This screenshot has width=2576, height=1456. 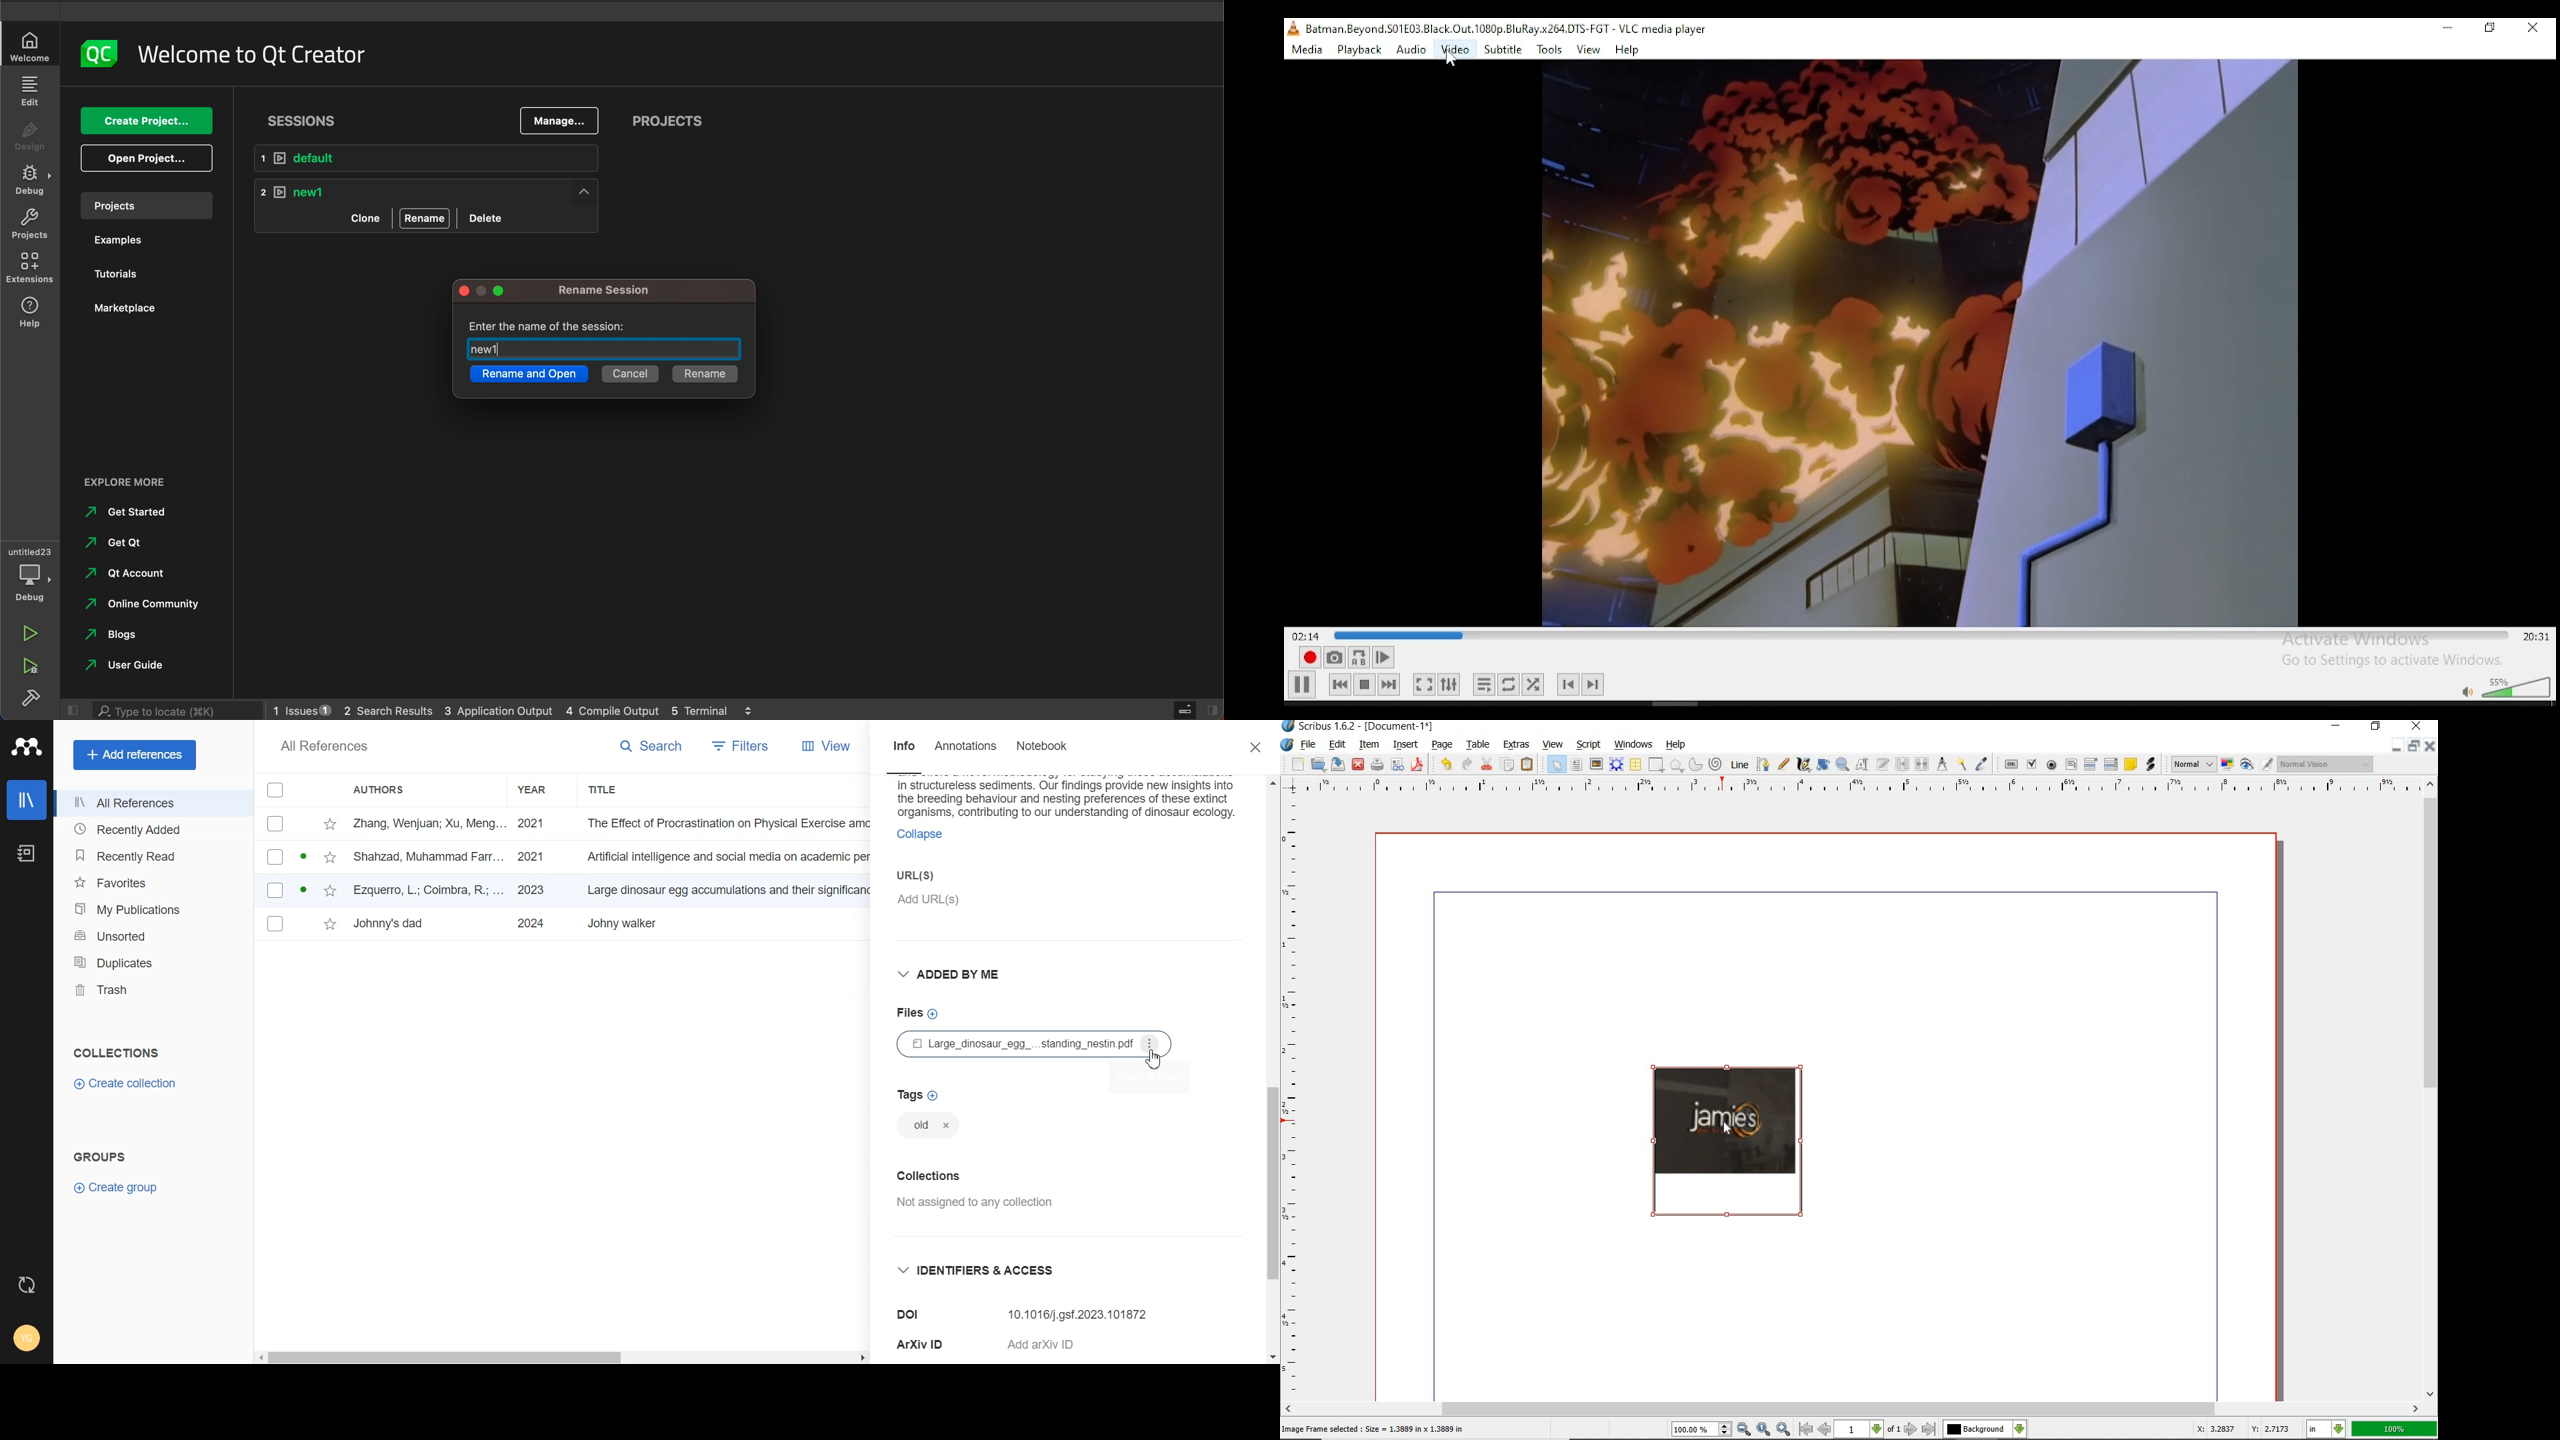 What do you see at coordinates (31, 46) in the screenshot?
I see `welcome` at bounding box center [31, 46].